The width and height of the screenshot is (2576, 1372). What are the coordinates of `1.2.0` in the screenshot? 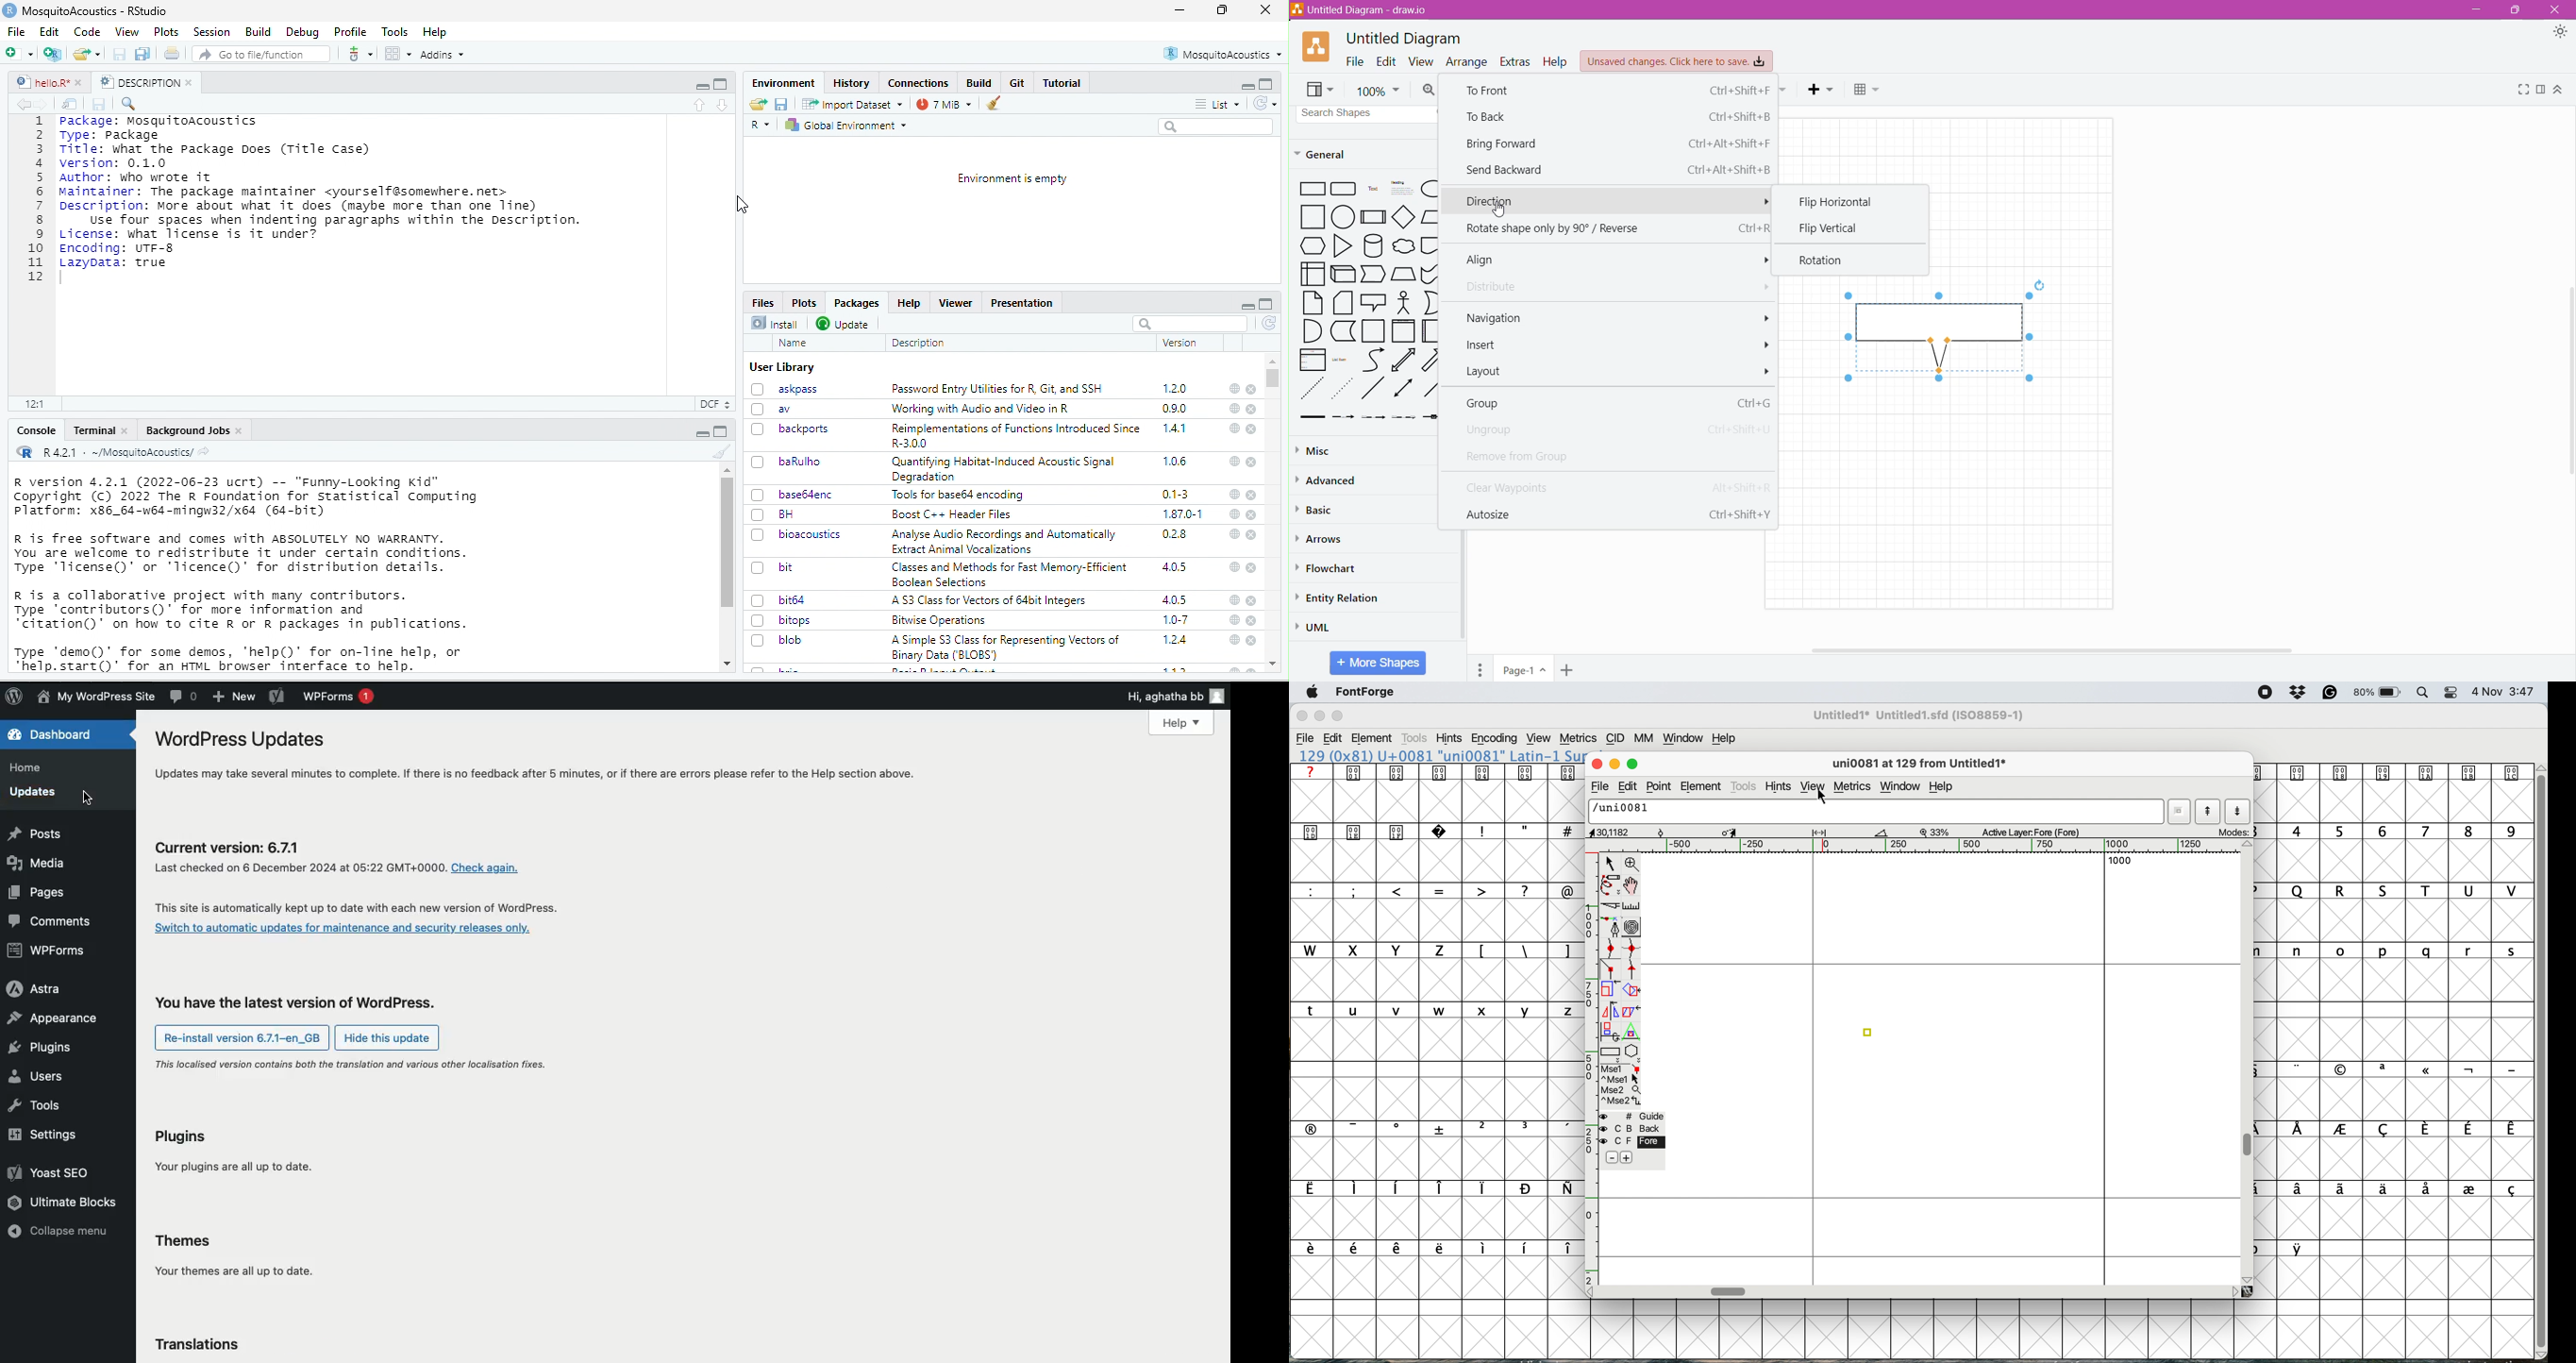 It's located at (1176, 388).